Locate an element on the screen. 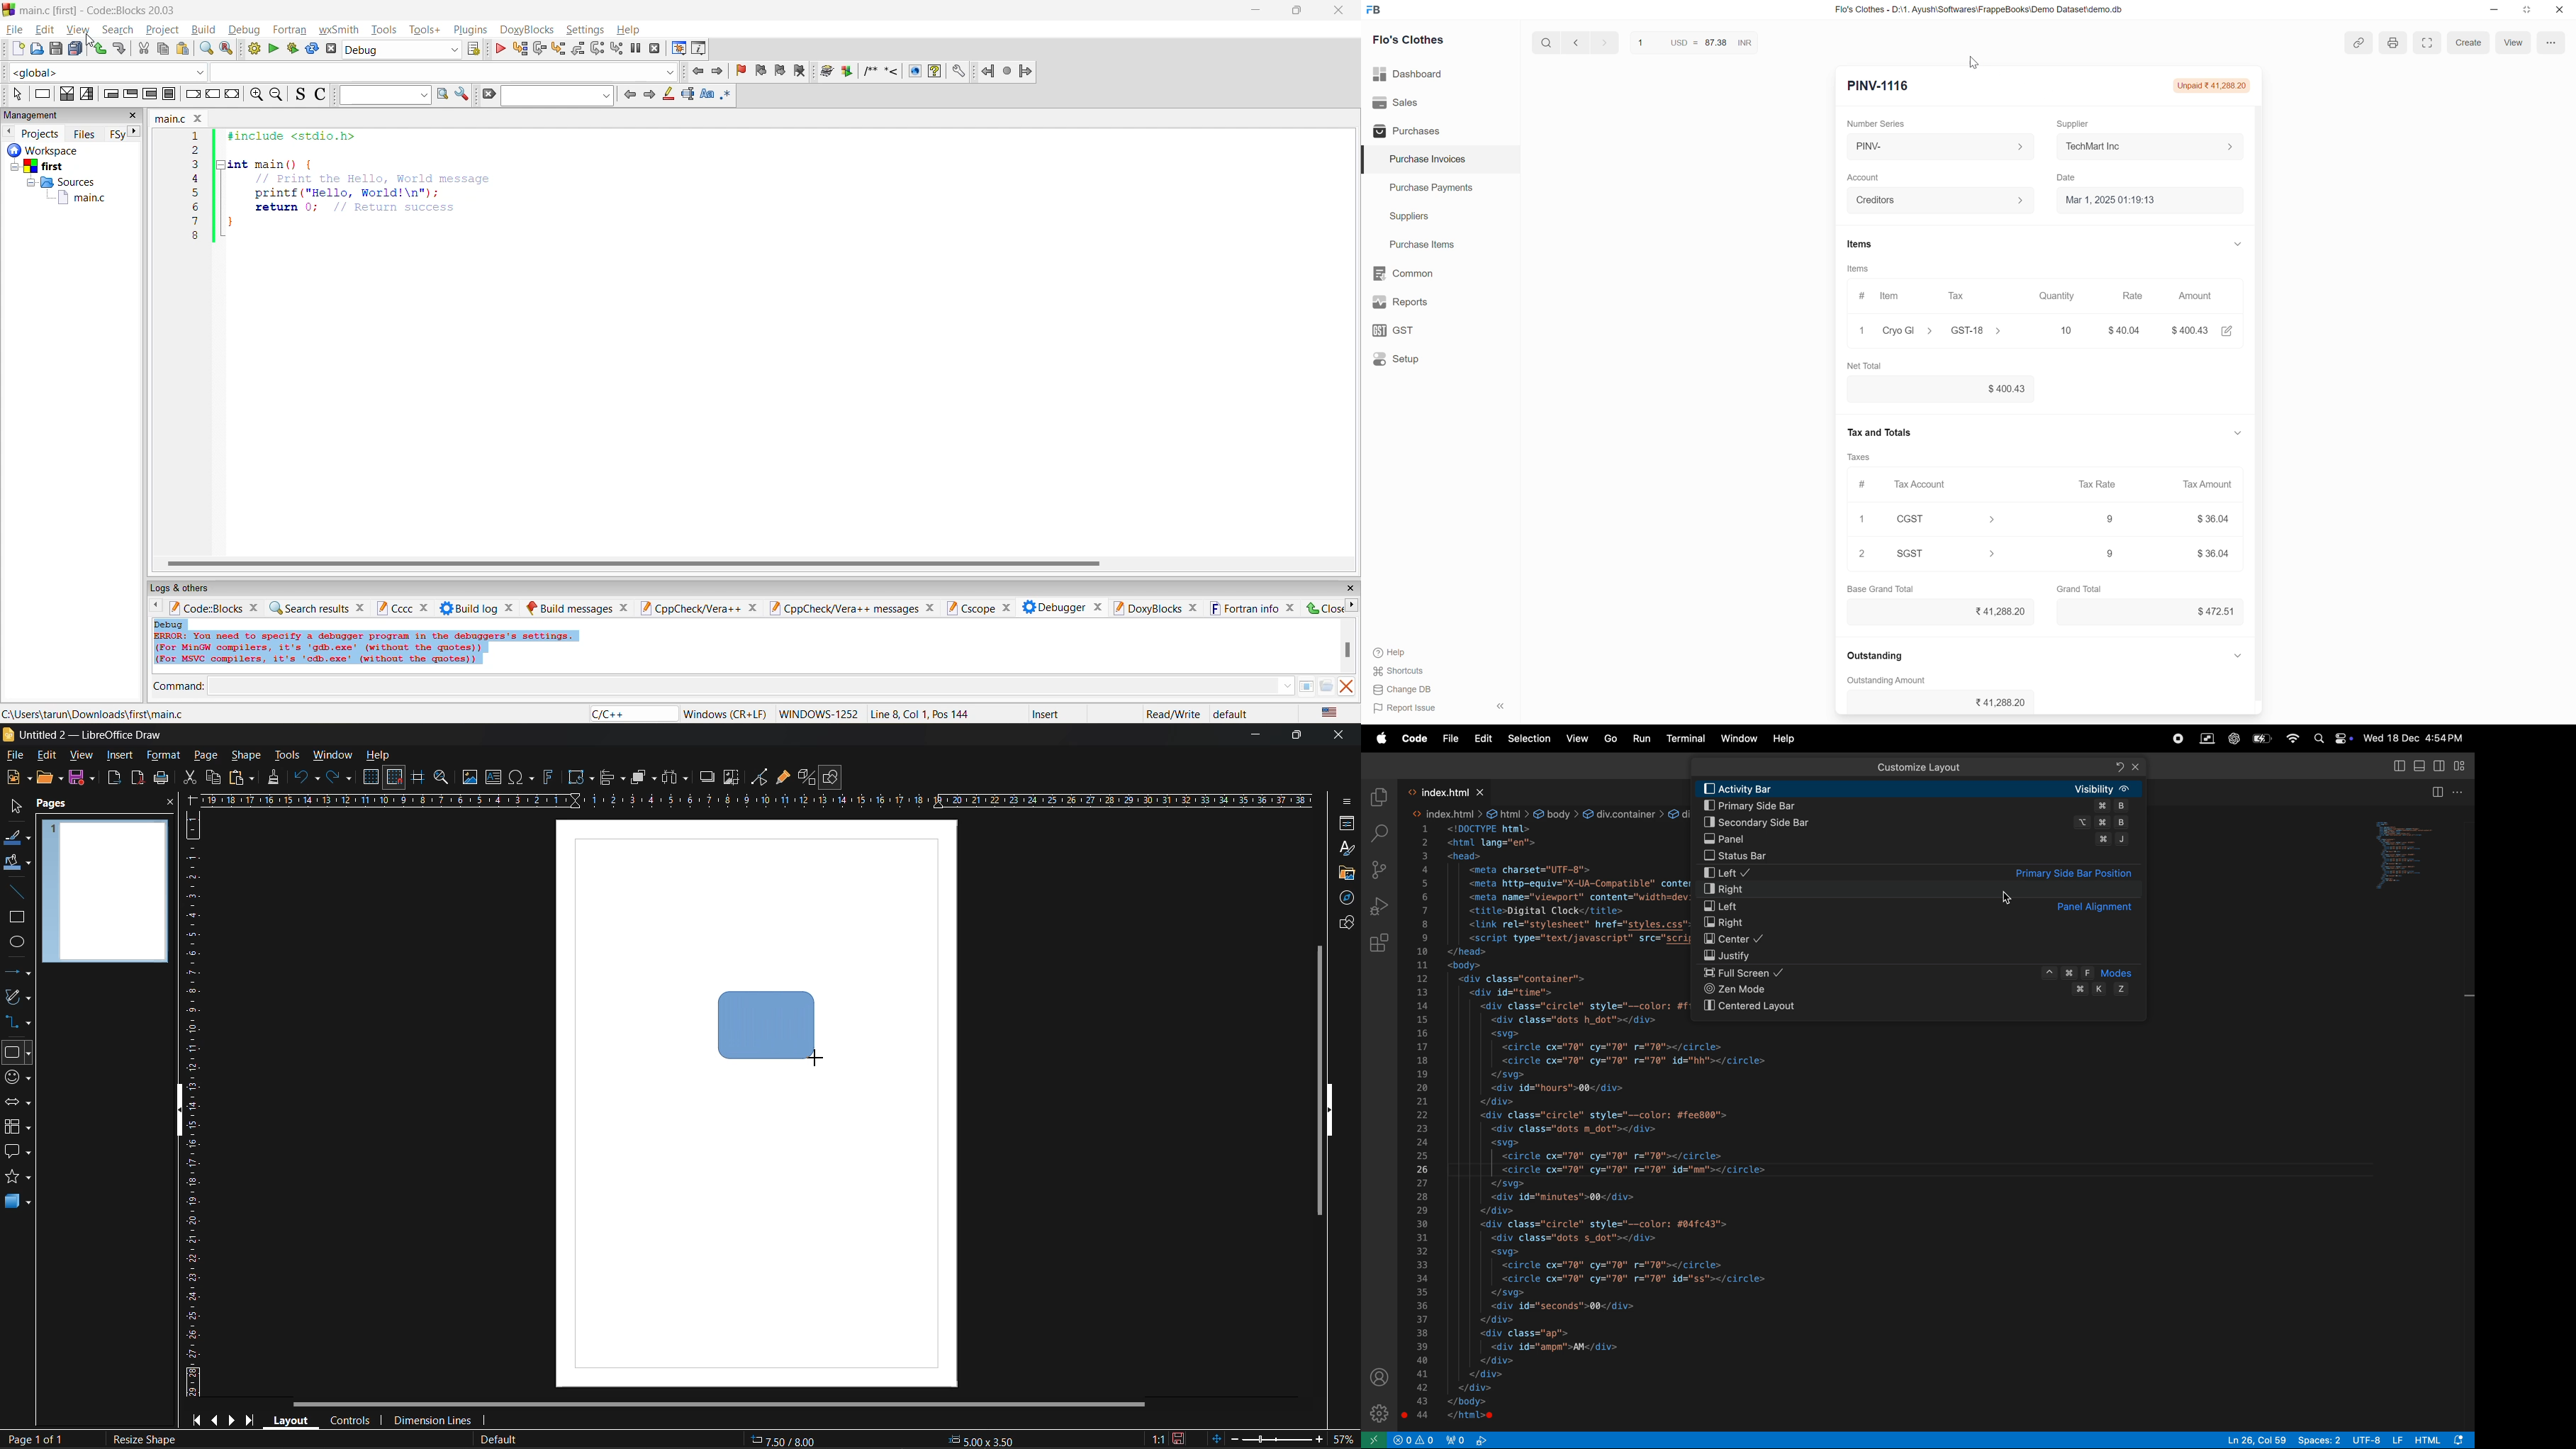 This screenshot has width=2576, height=1456. Last jump is located at coordinates (1007, 72).